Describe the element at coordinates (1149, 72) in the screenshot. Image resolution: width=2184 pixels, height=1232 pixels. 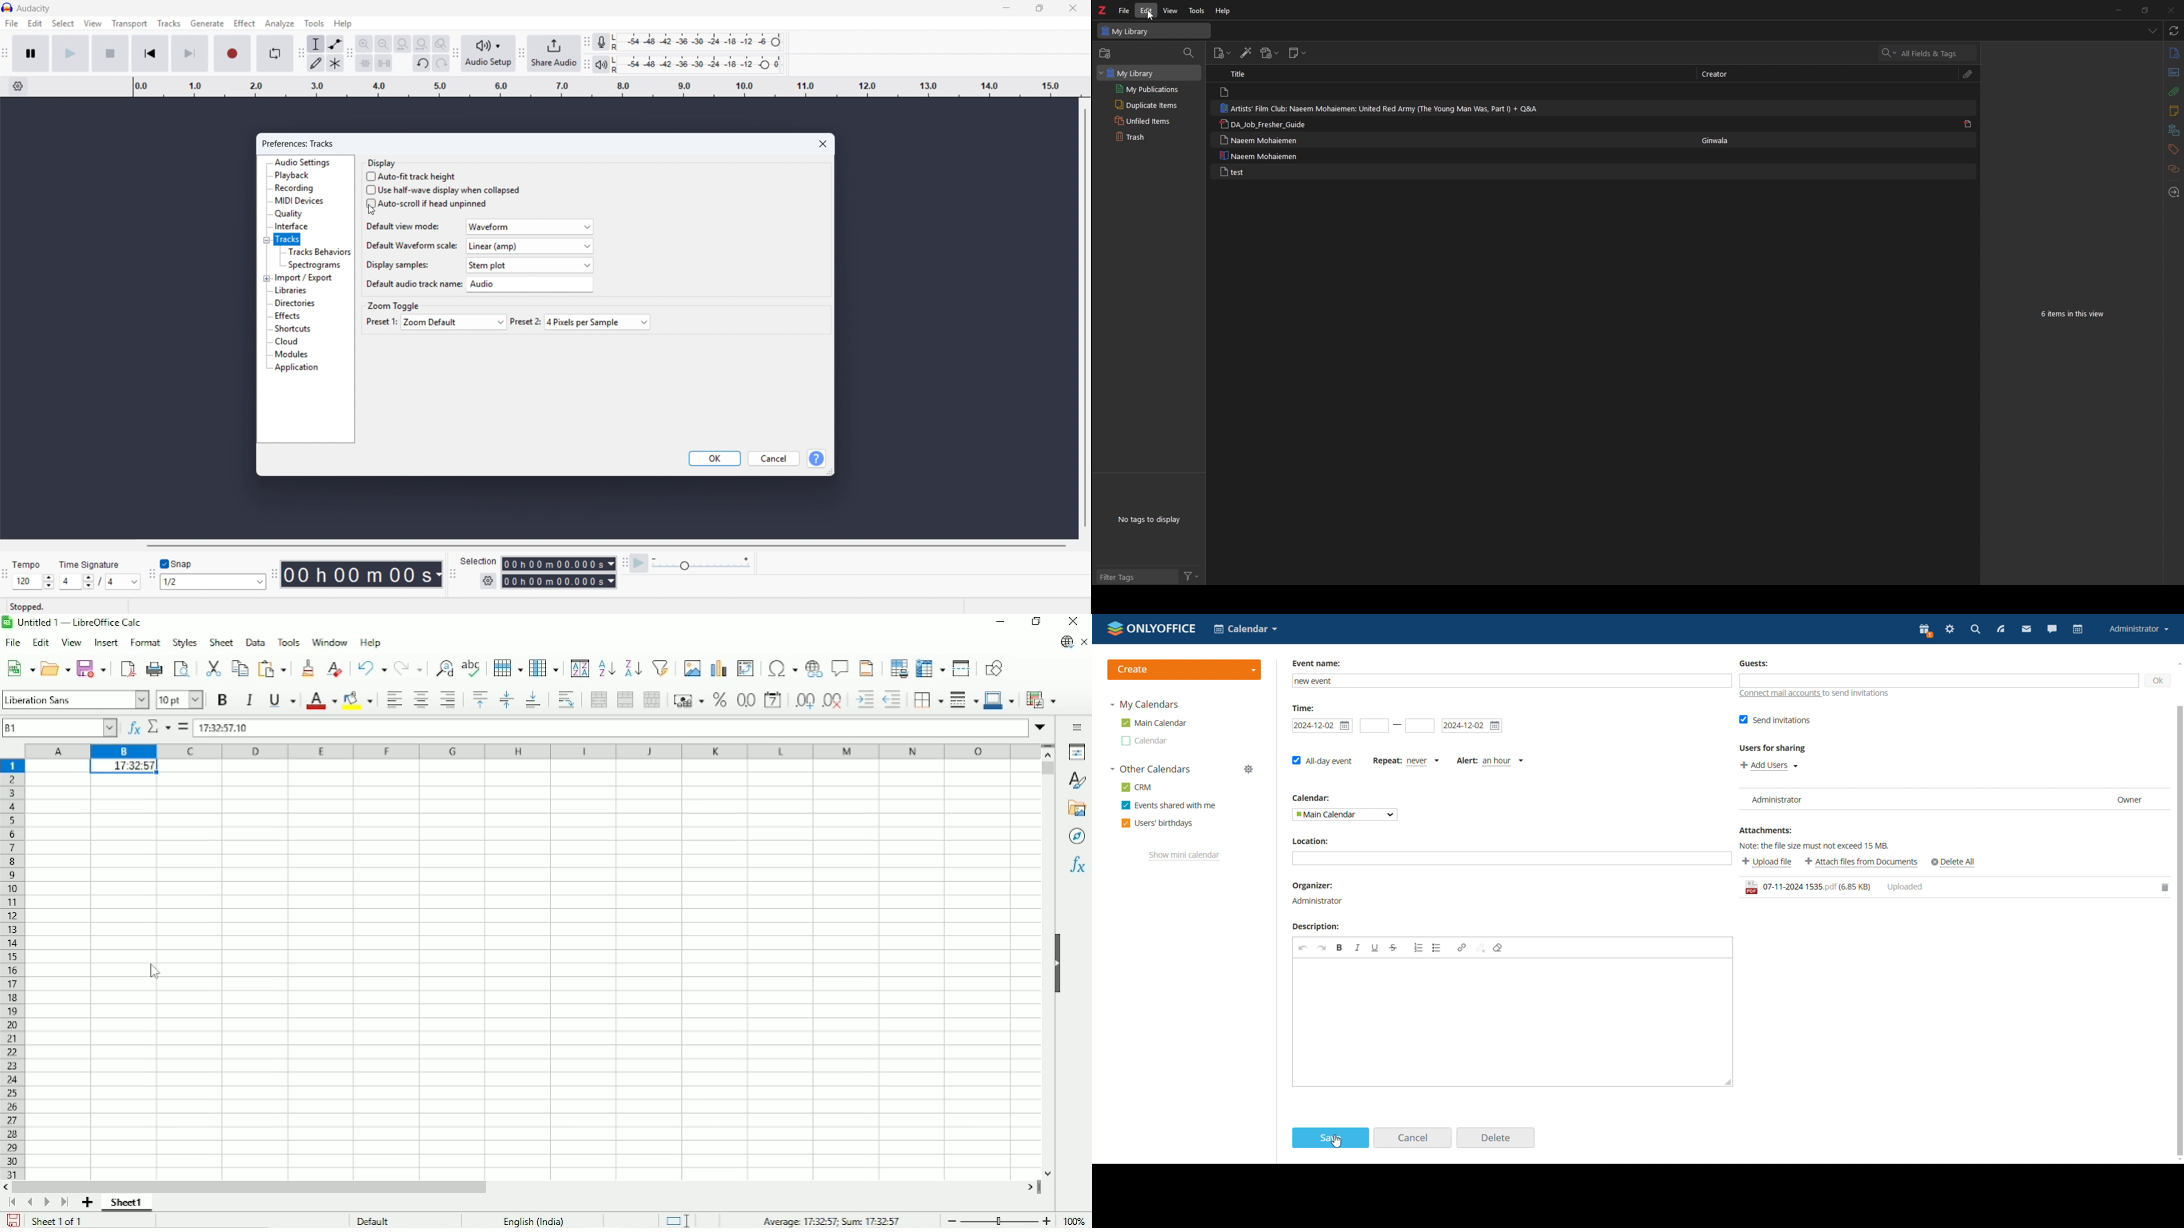
I see `my library` at that location.